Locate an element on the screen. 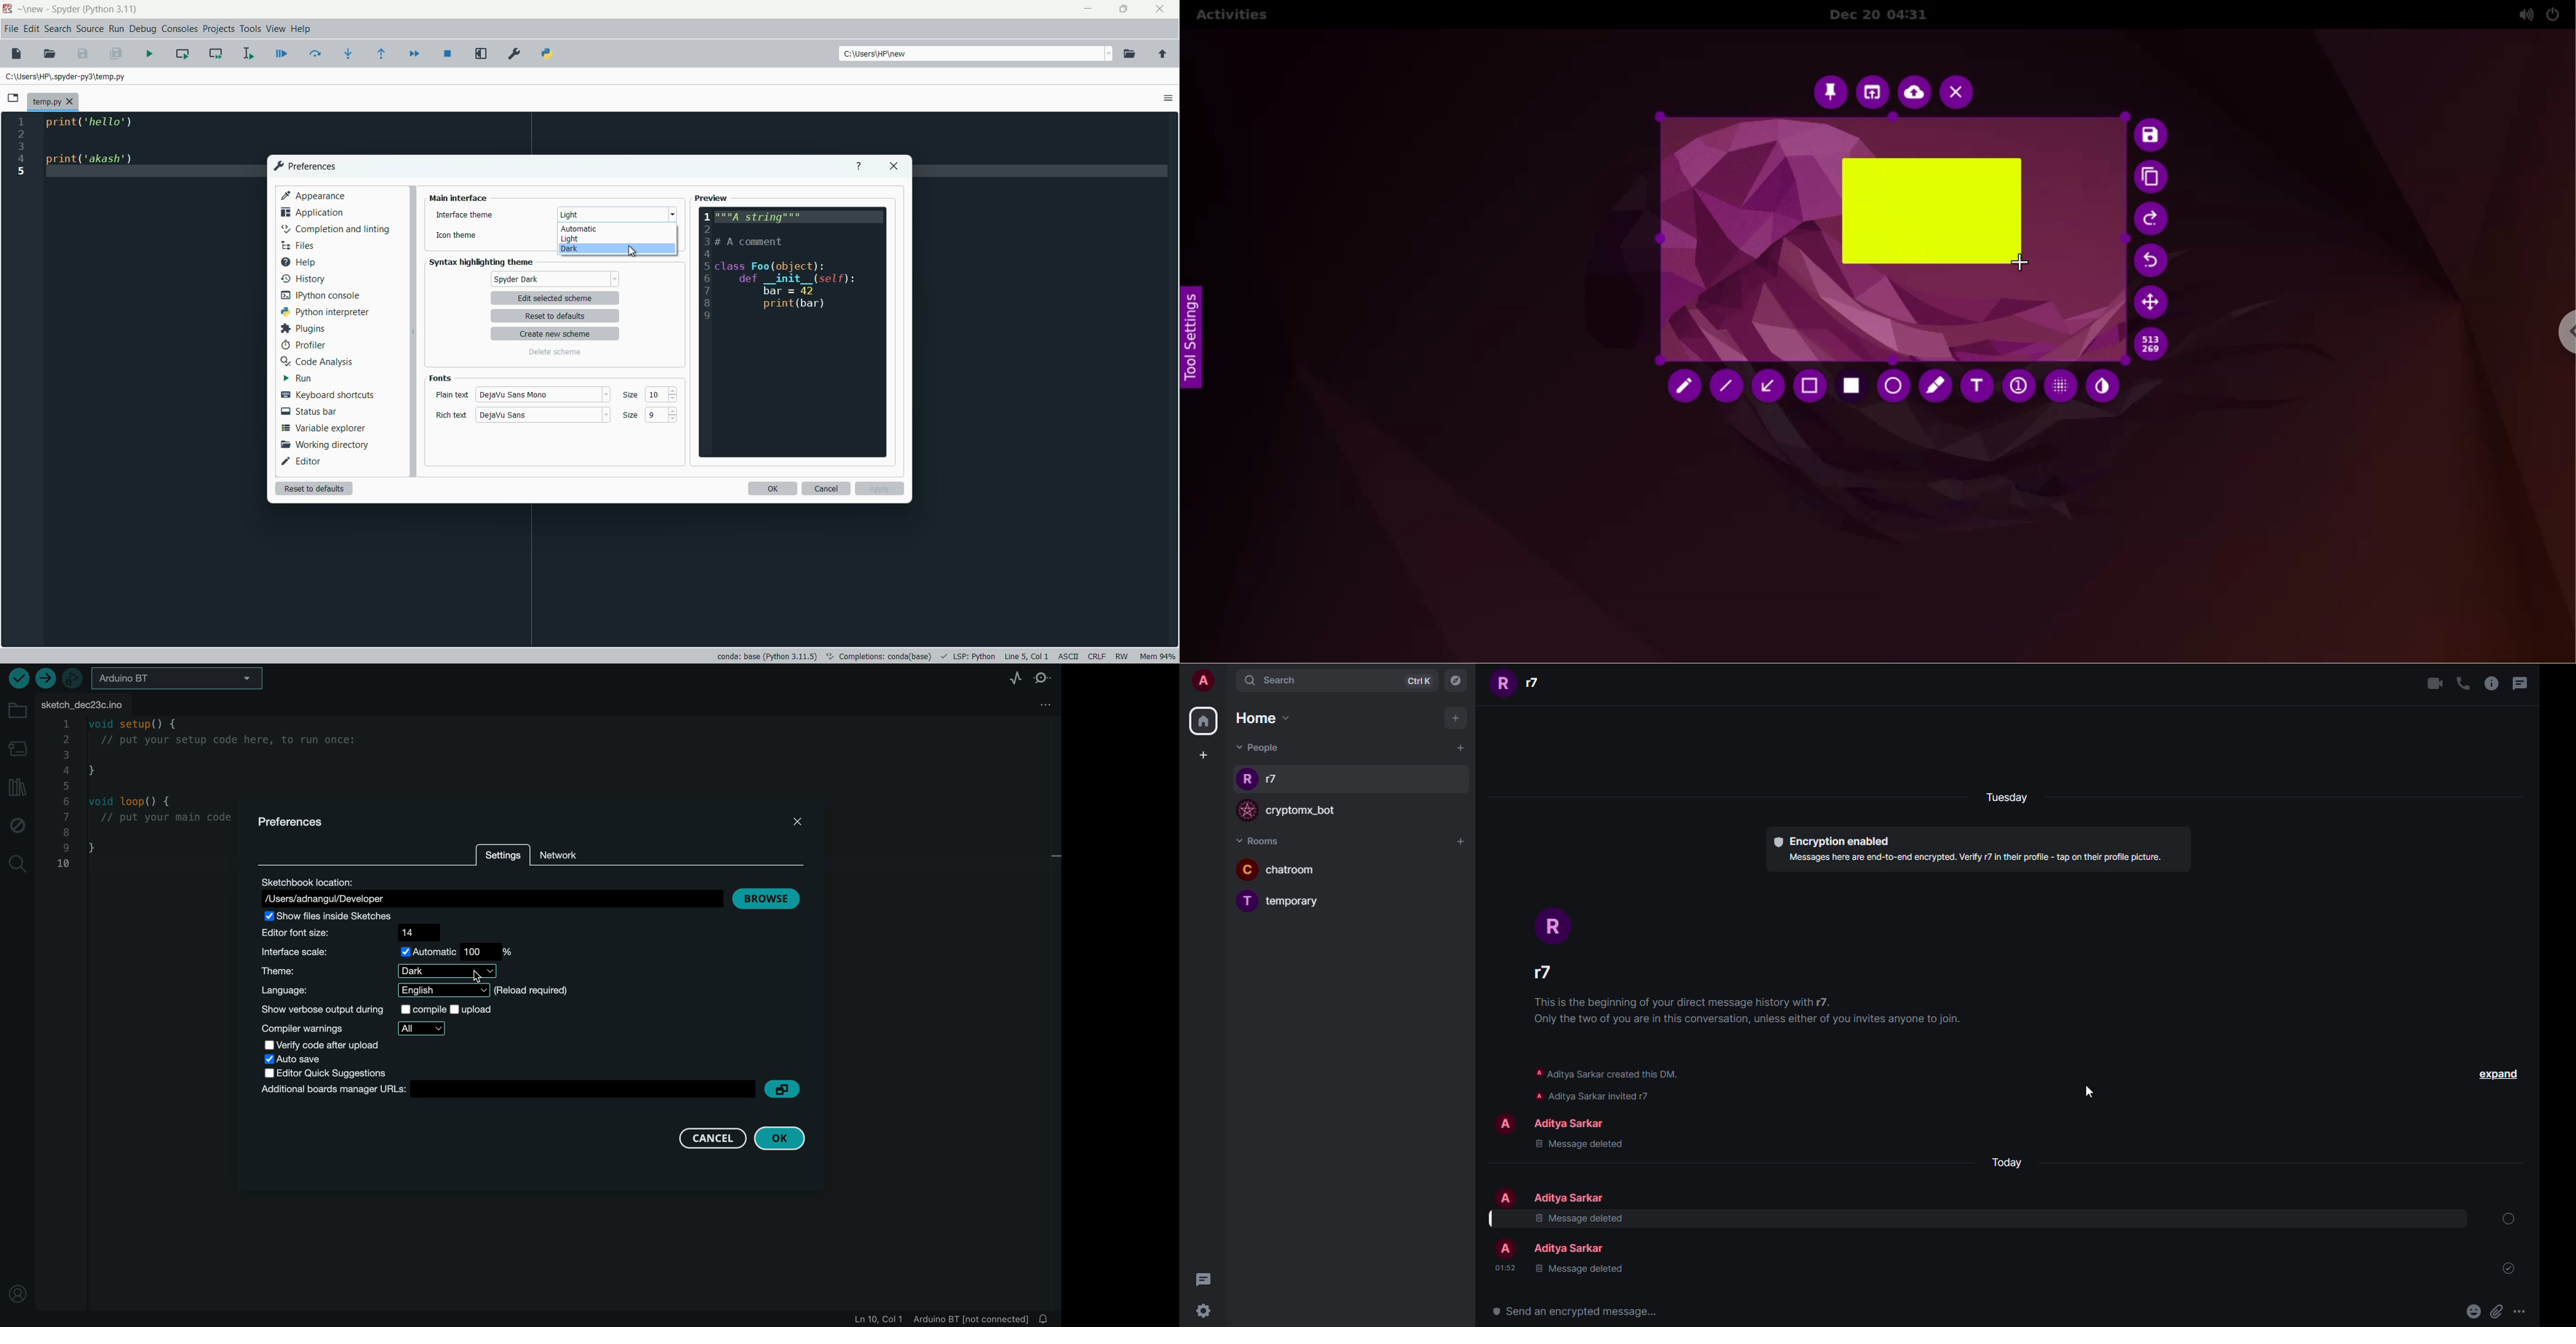  profile is located at coordinates (1556, 924).